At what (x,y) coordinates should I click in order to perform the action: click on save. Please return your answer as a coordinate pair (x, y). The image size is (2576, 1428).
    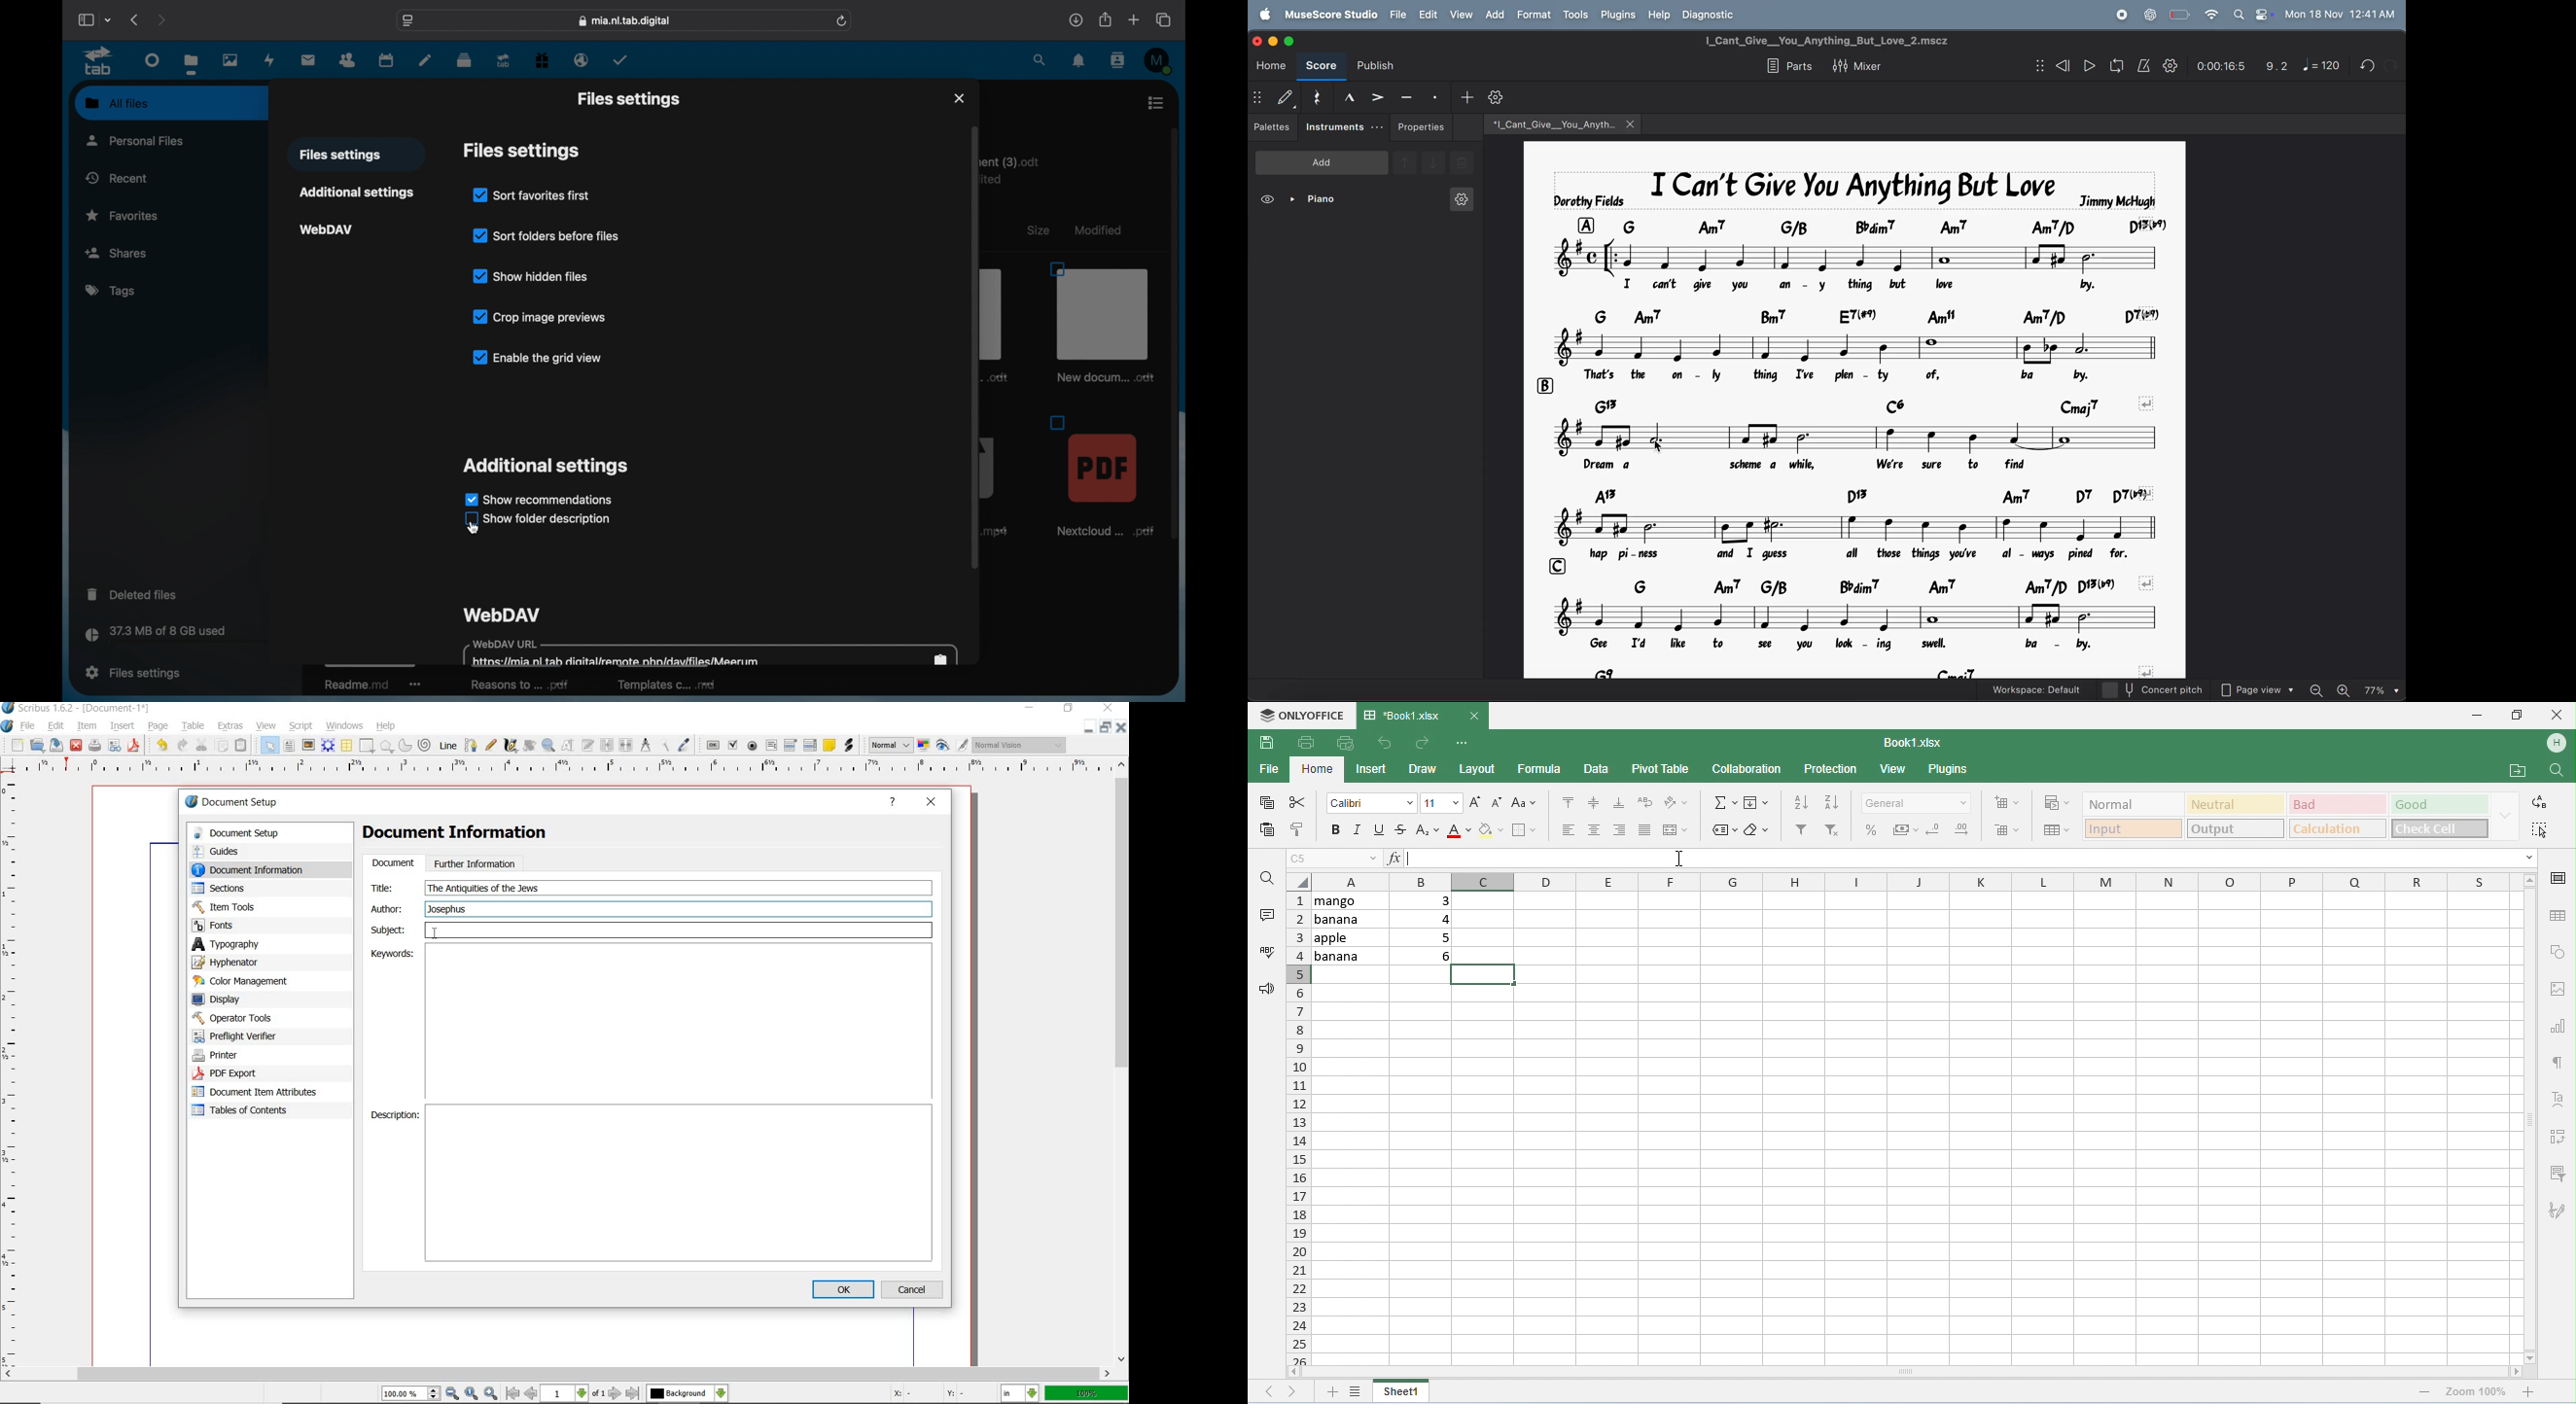
    Looking at the image, I should click on (58, 745).